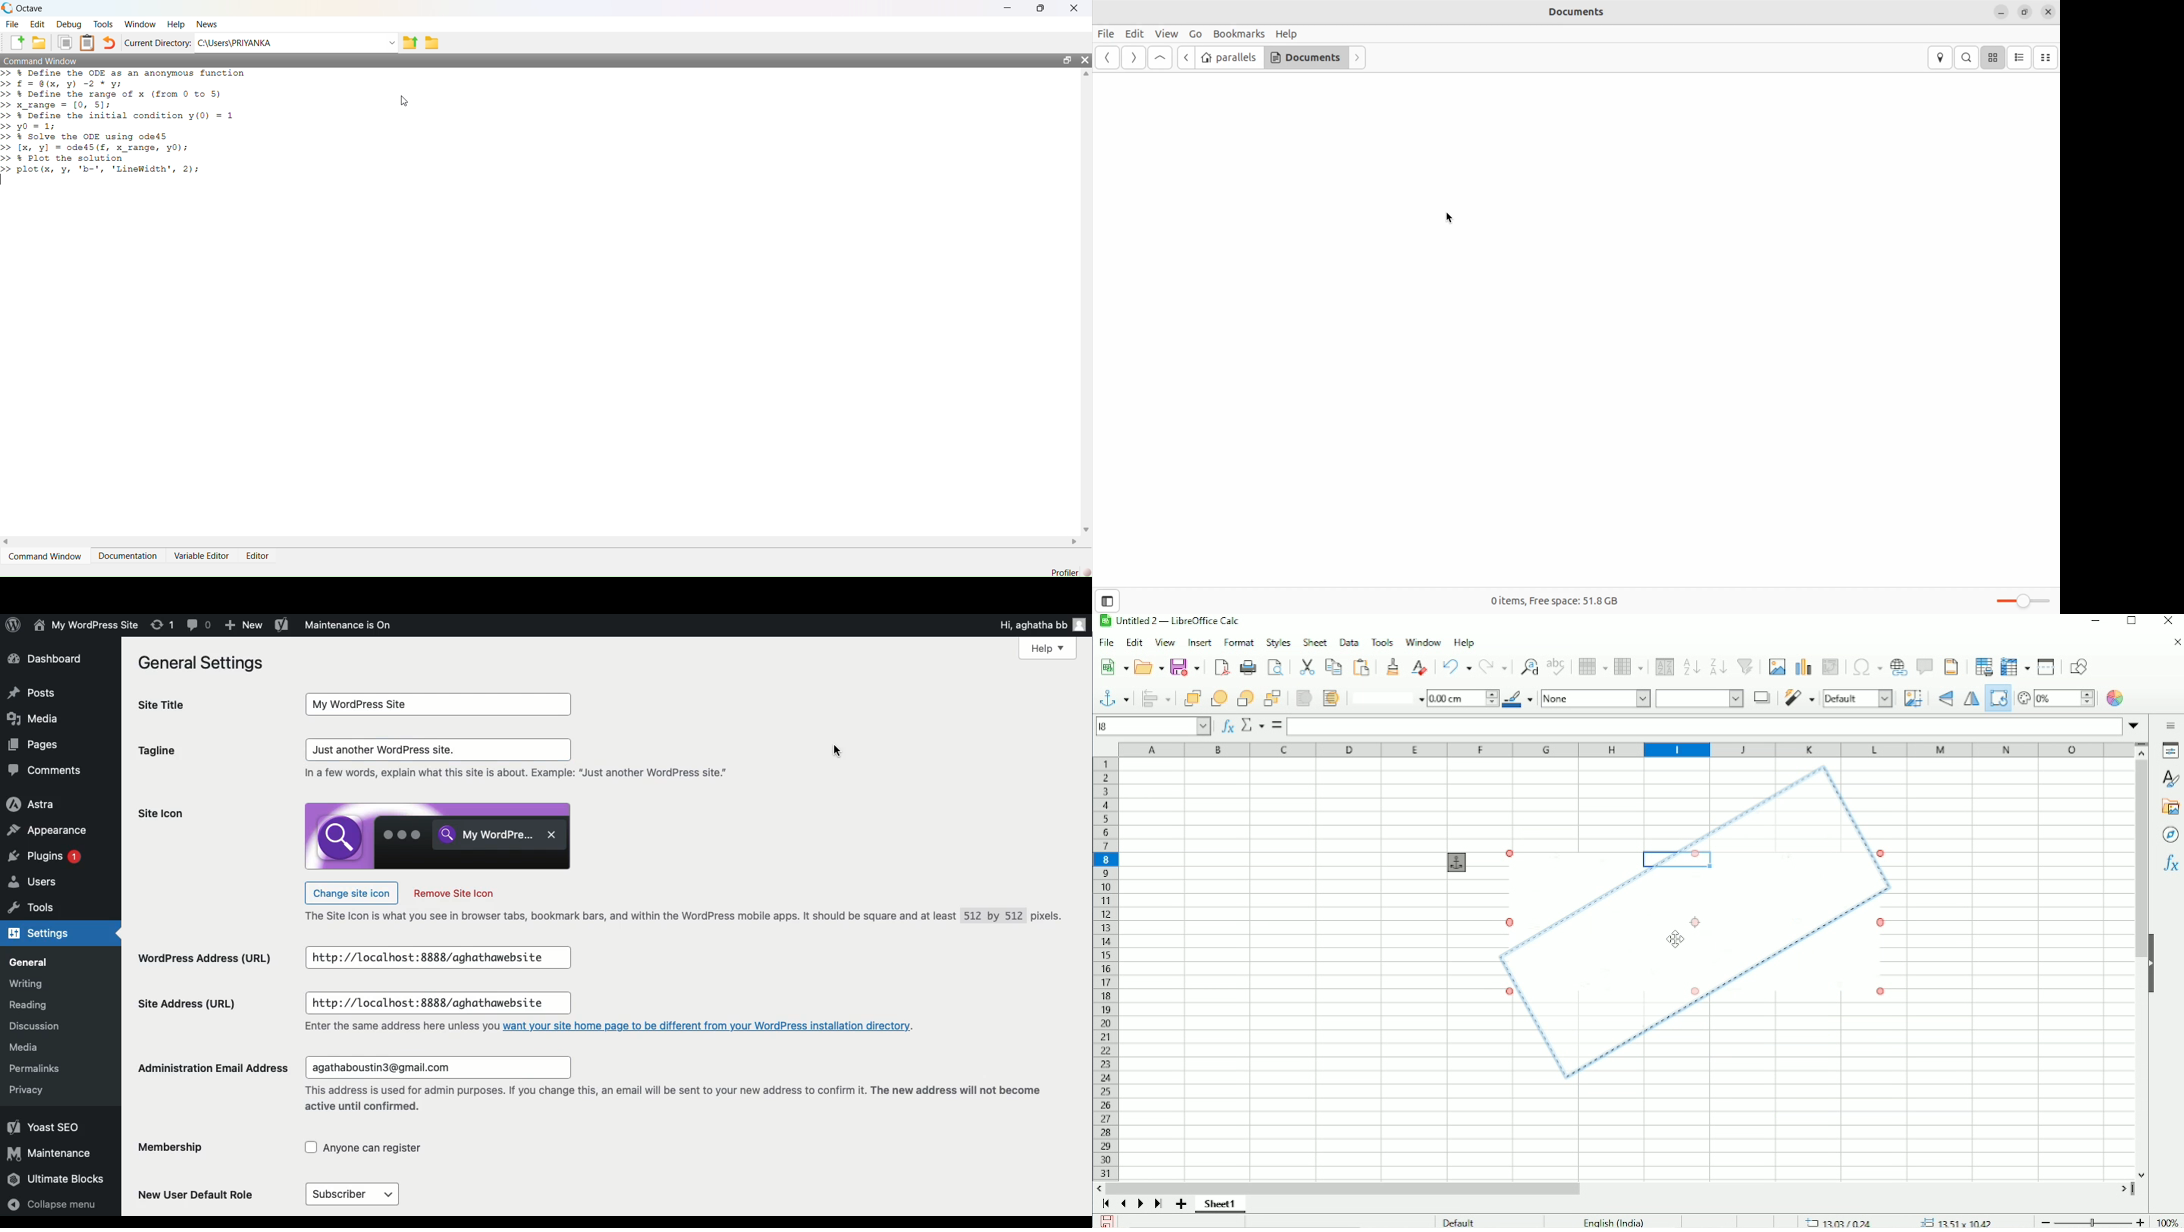 The image size is (2184, 1232). What do you see at coordinates (1391, 667) in the screenshot?
I see `Clone formatting` at bounding box center [1391, 667].